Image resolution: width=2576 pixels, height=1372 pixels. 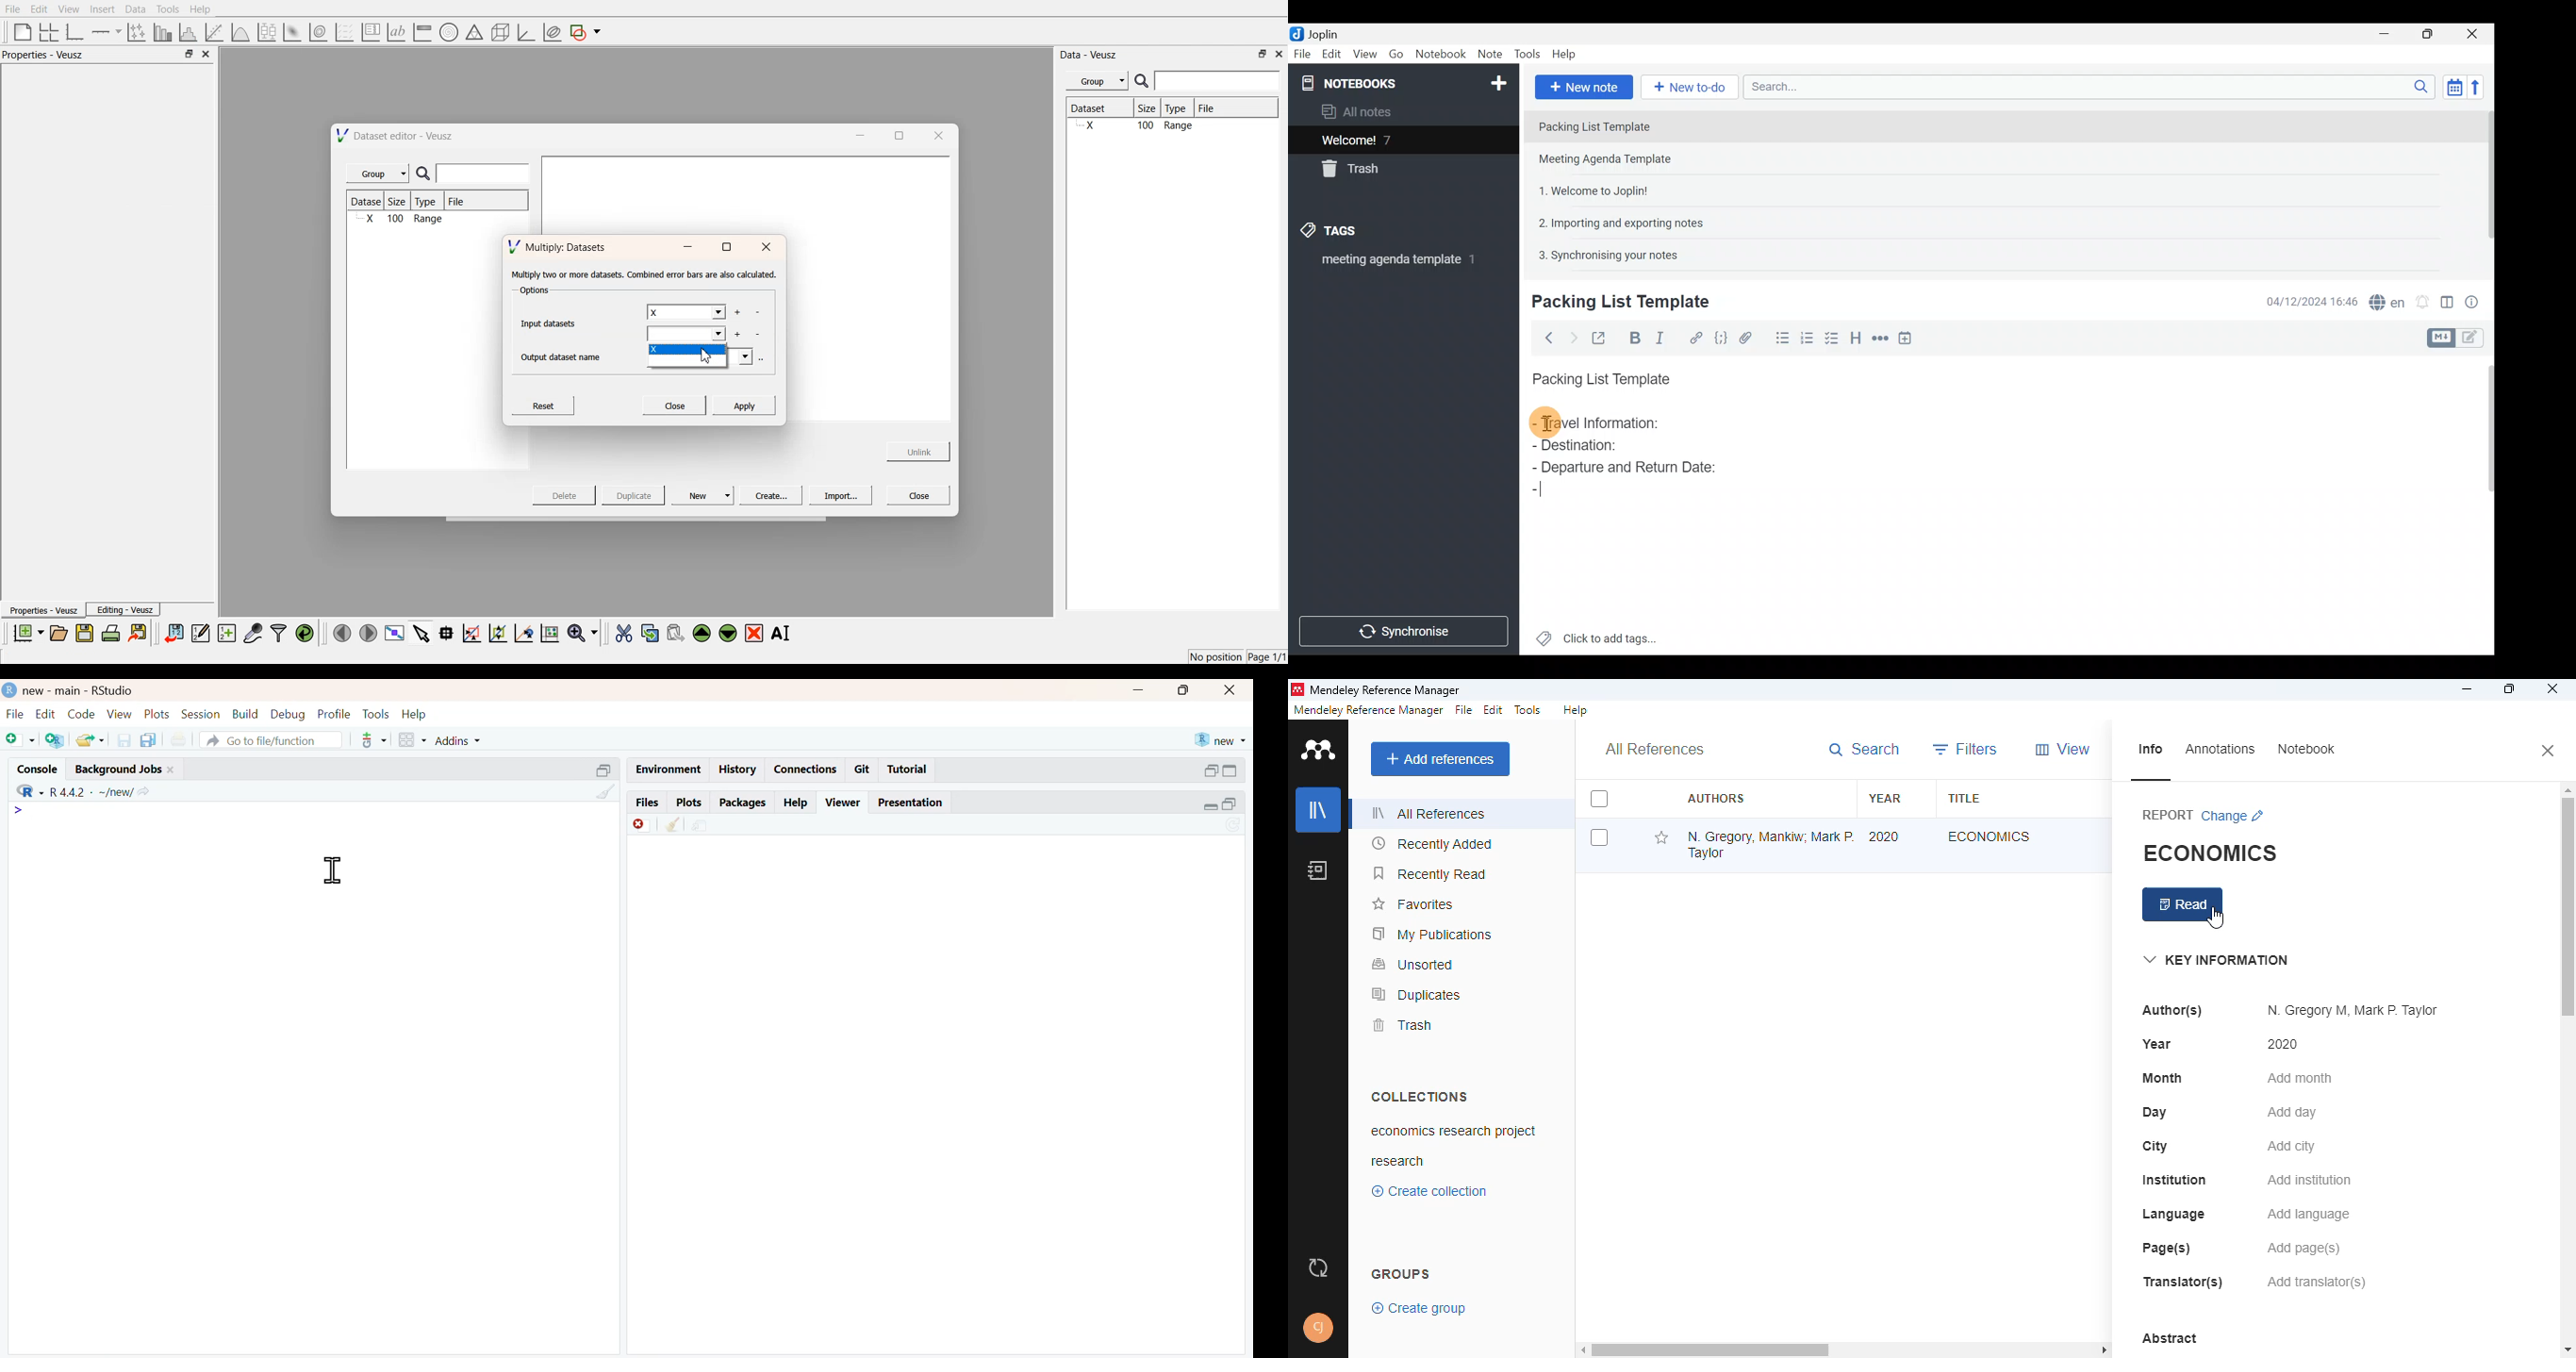 What do you see at coordinates (181, 737) in the screenshot?
I see `Print documents` at bounding box center [181, 737].